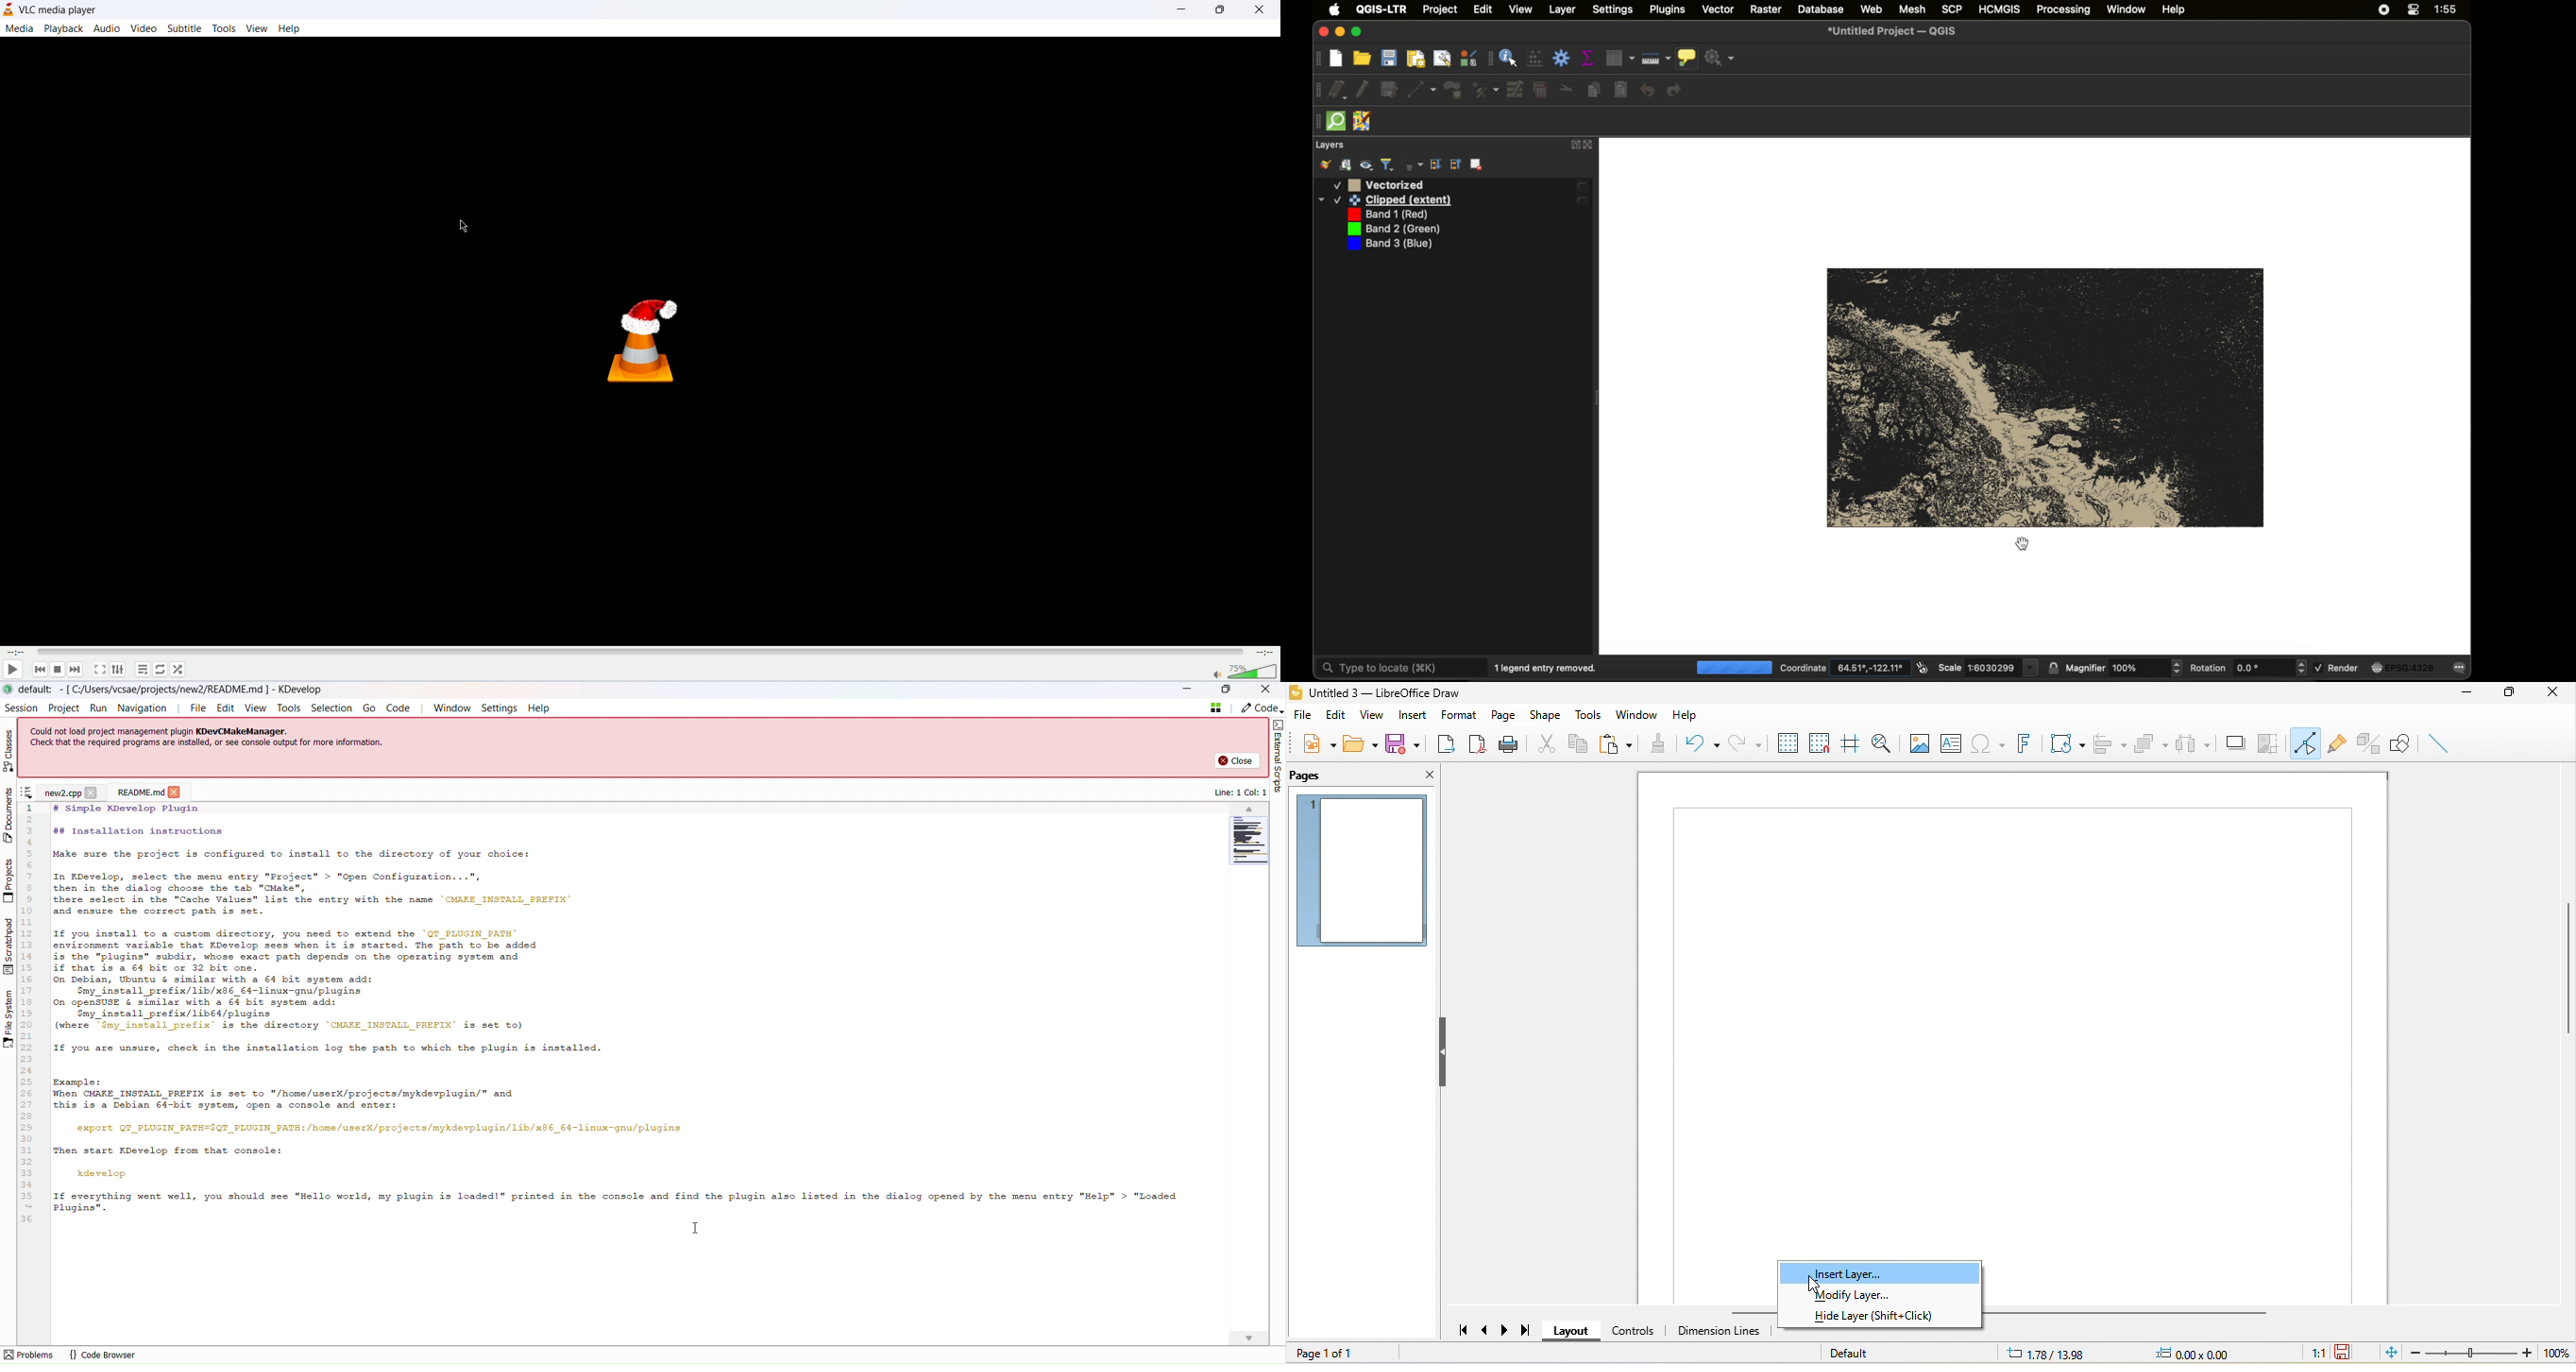 The width and height of the screenshot is (2576, 1372). Describe the element at coordinates (1541, 90) in the screenshot. I see `delete selected` at that location.